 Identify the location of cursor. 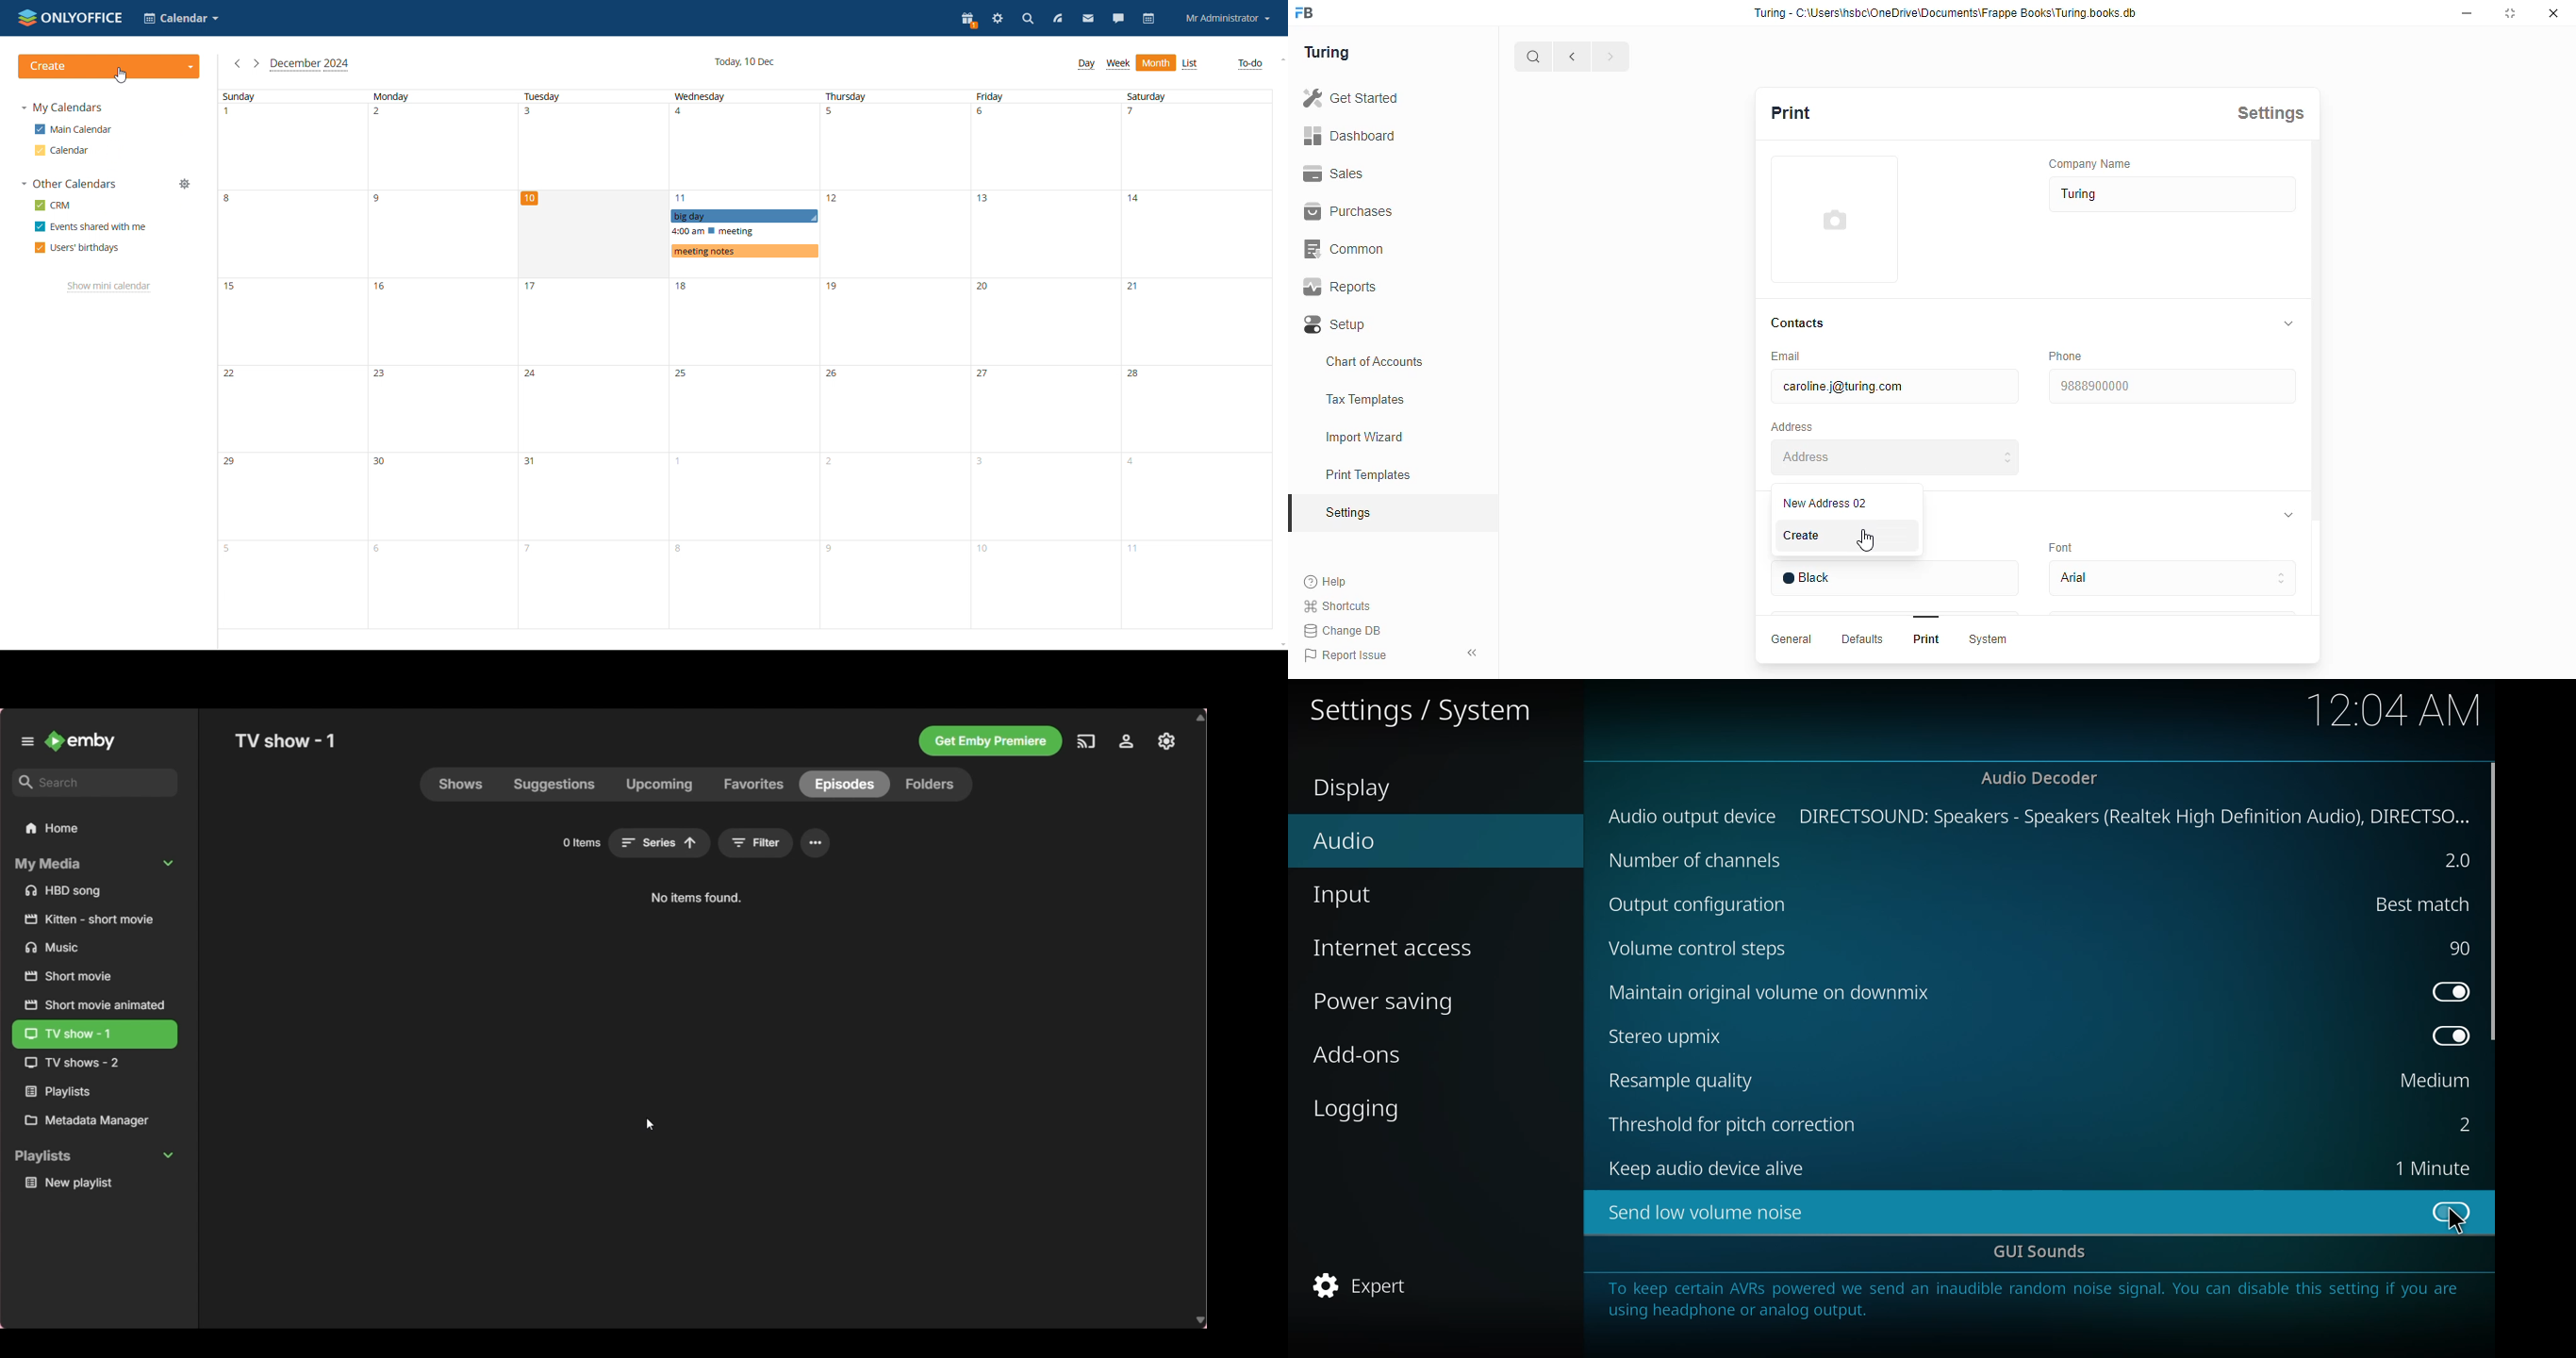
(1865, 539).